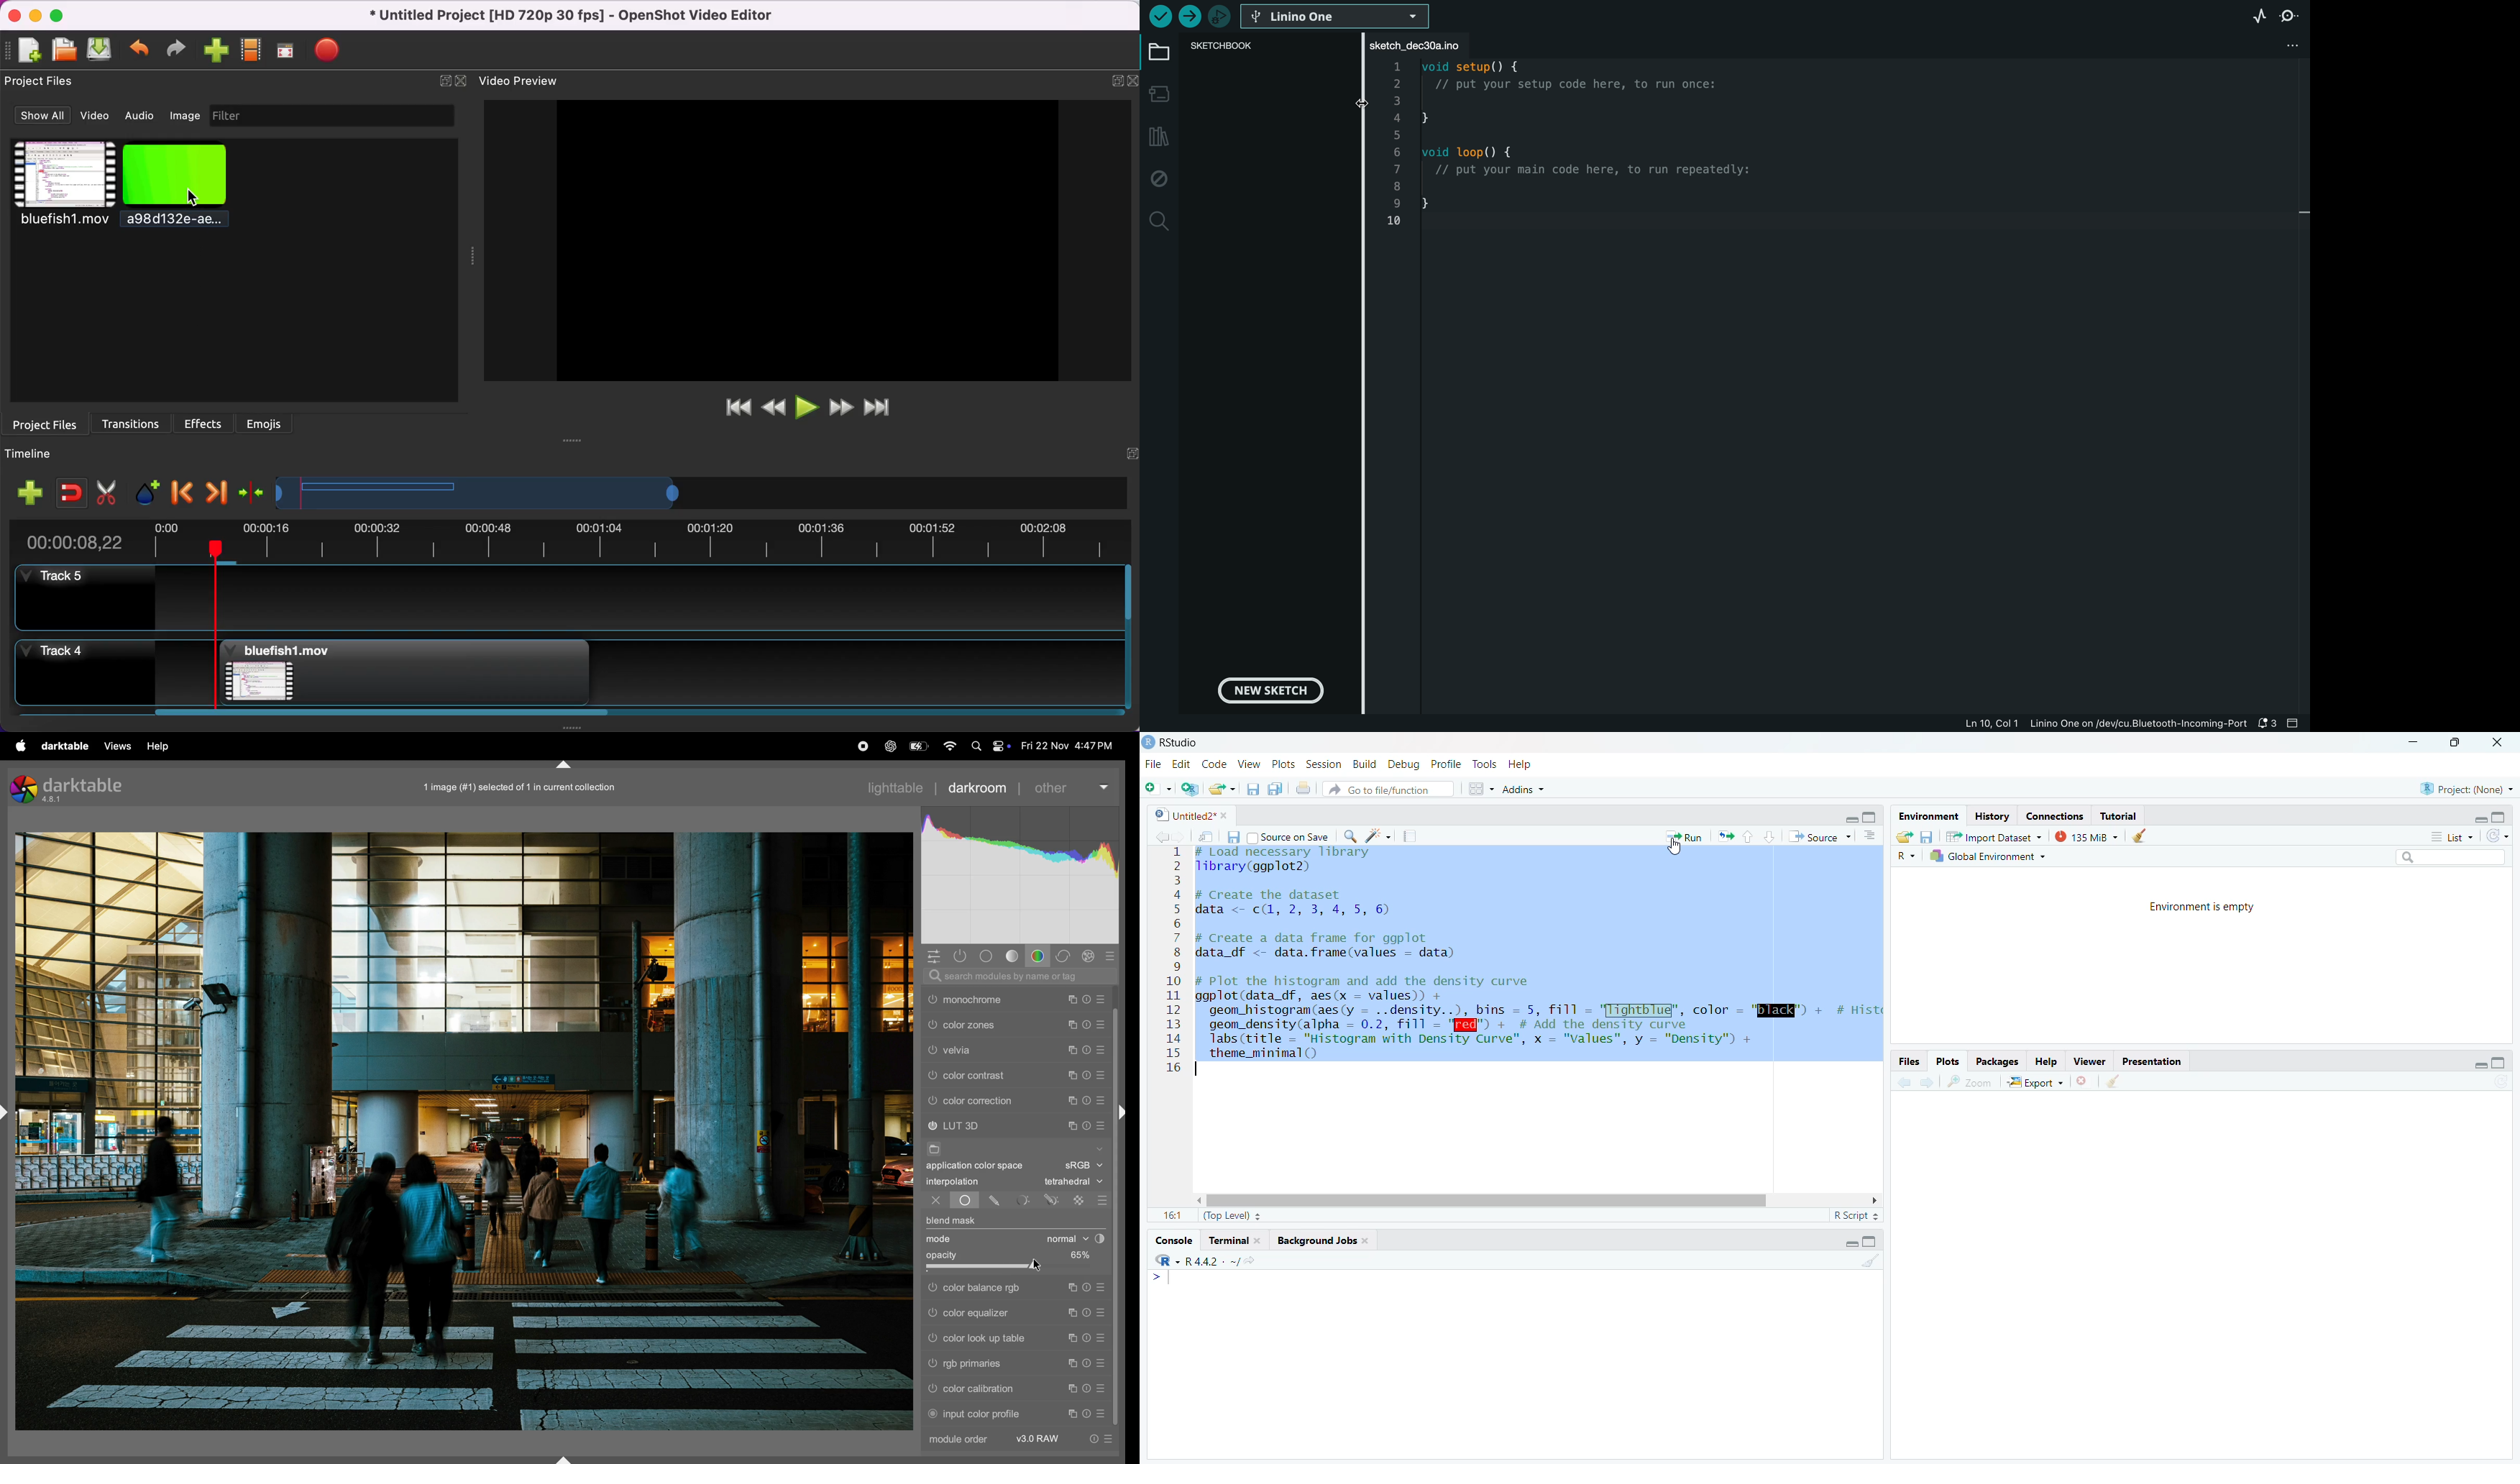 This screenshot has height=1484, width=2520. What do you see at coordinates (1186, 1260) in the screenshot?
I see `R 4.4.2` at bounding box center [1186, 1260].